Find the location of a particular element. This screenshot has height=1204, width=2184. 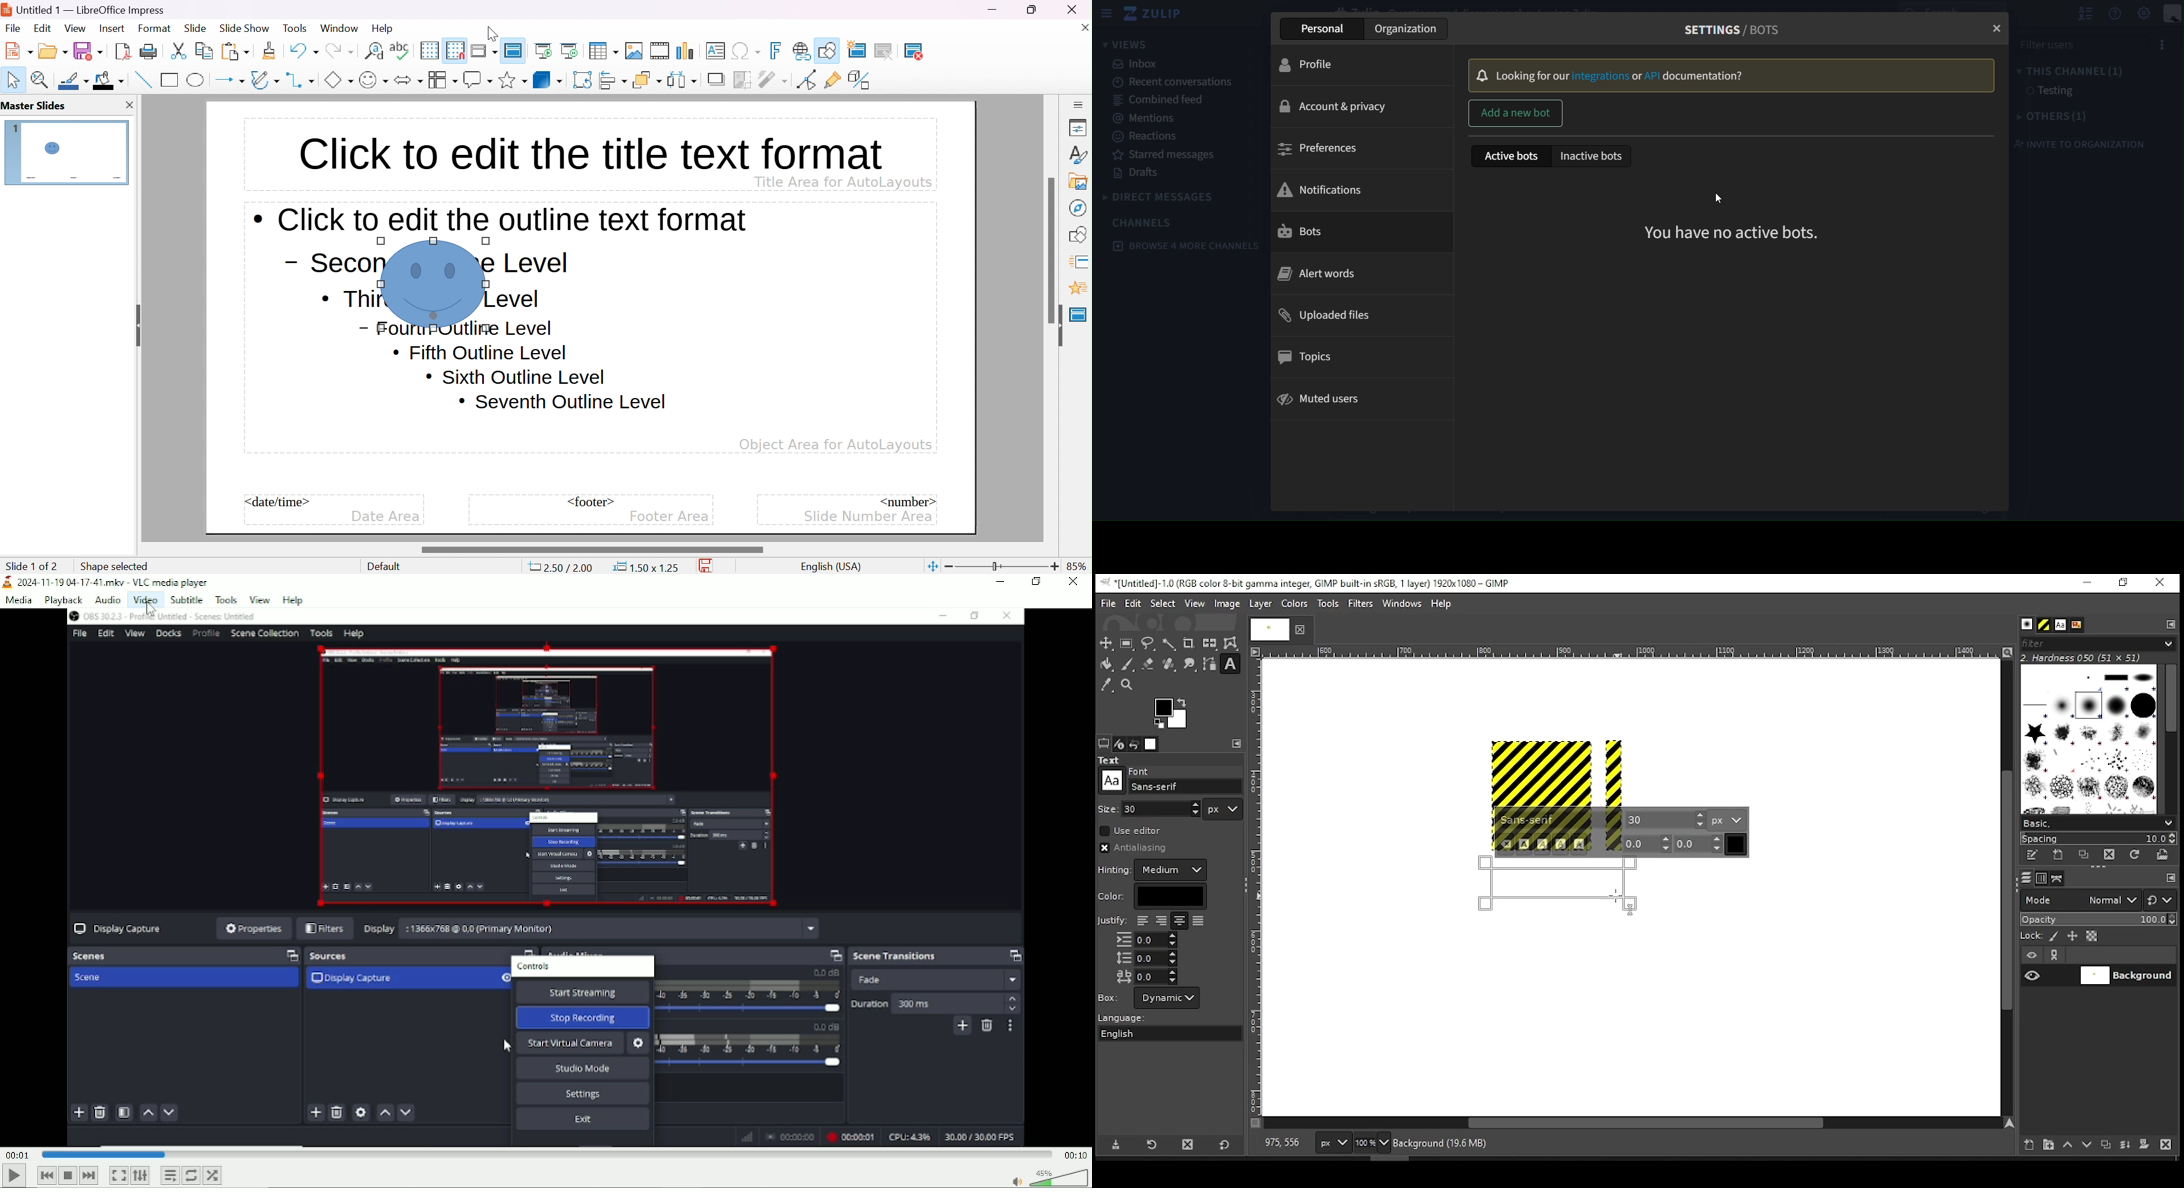

title area for autolayouts is located at coordinates (842, 181).